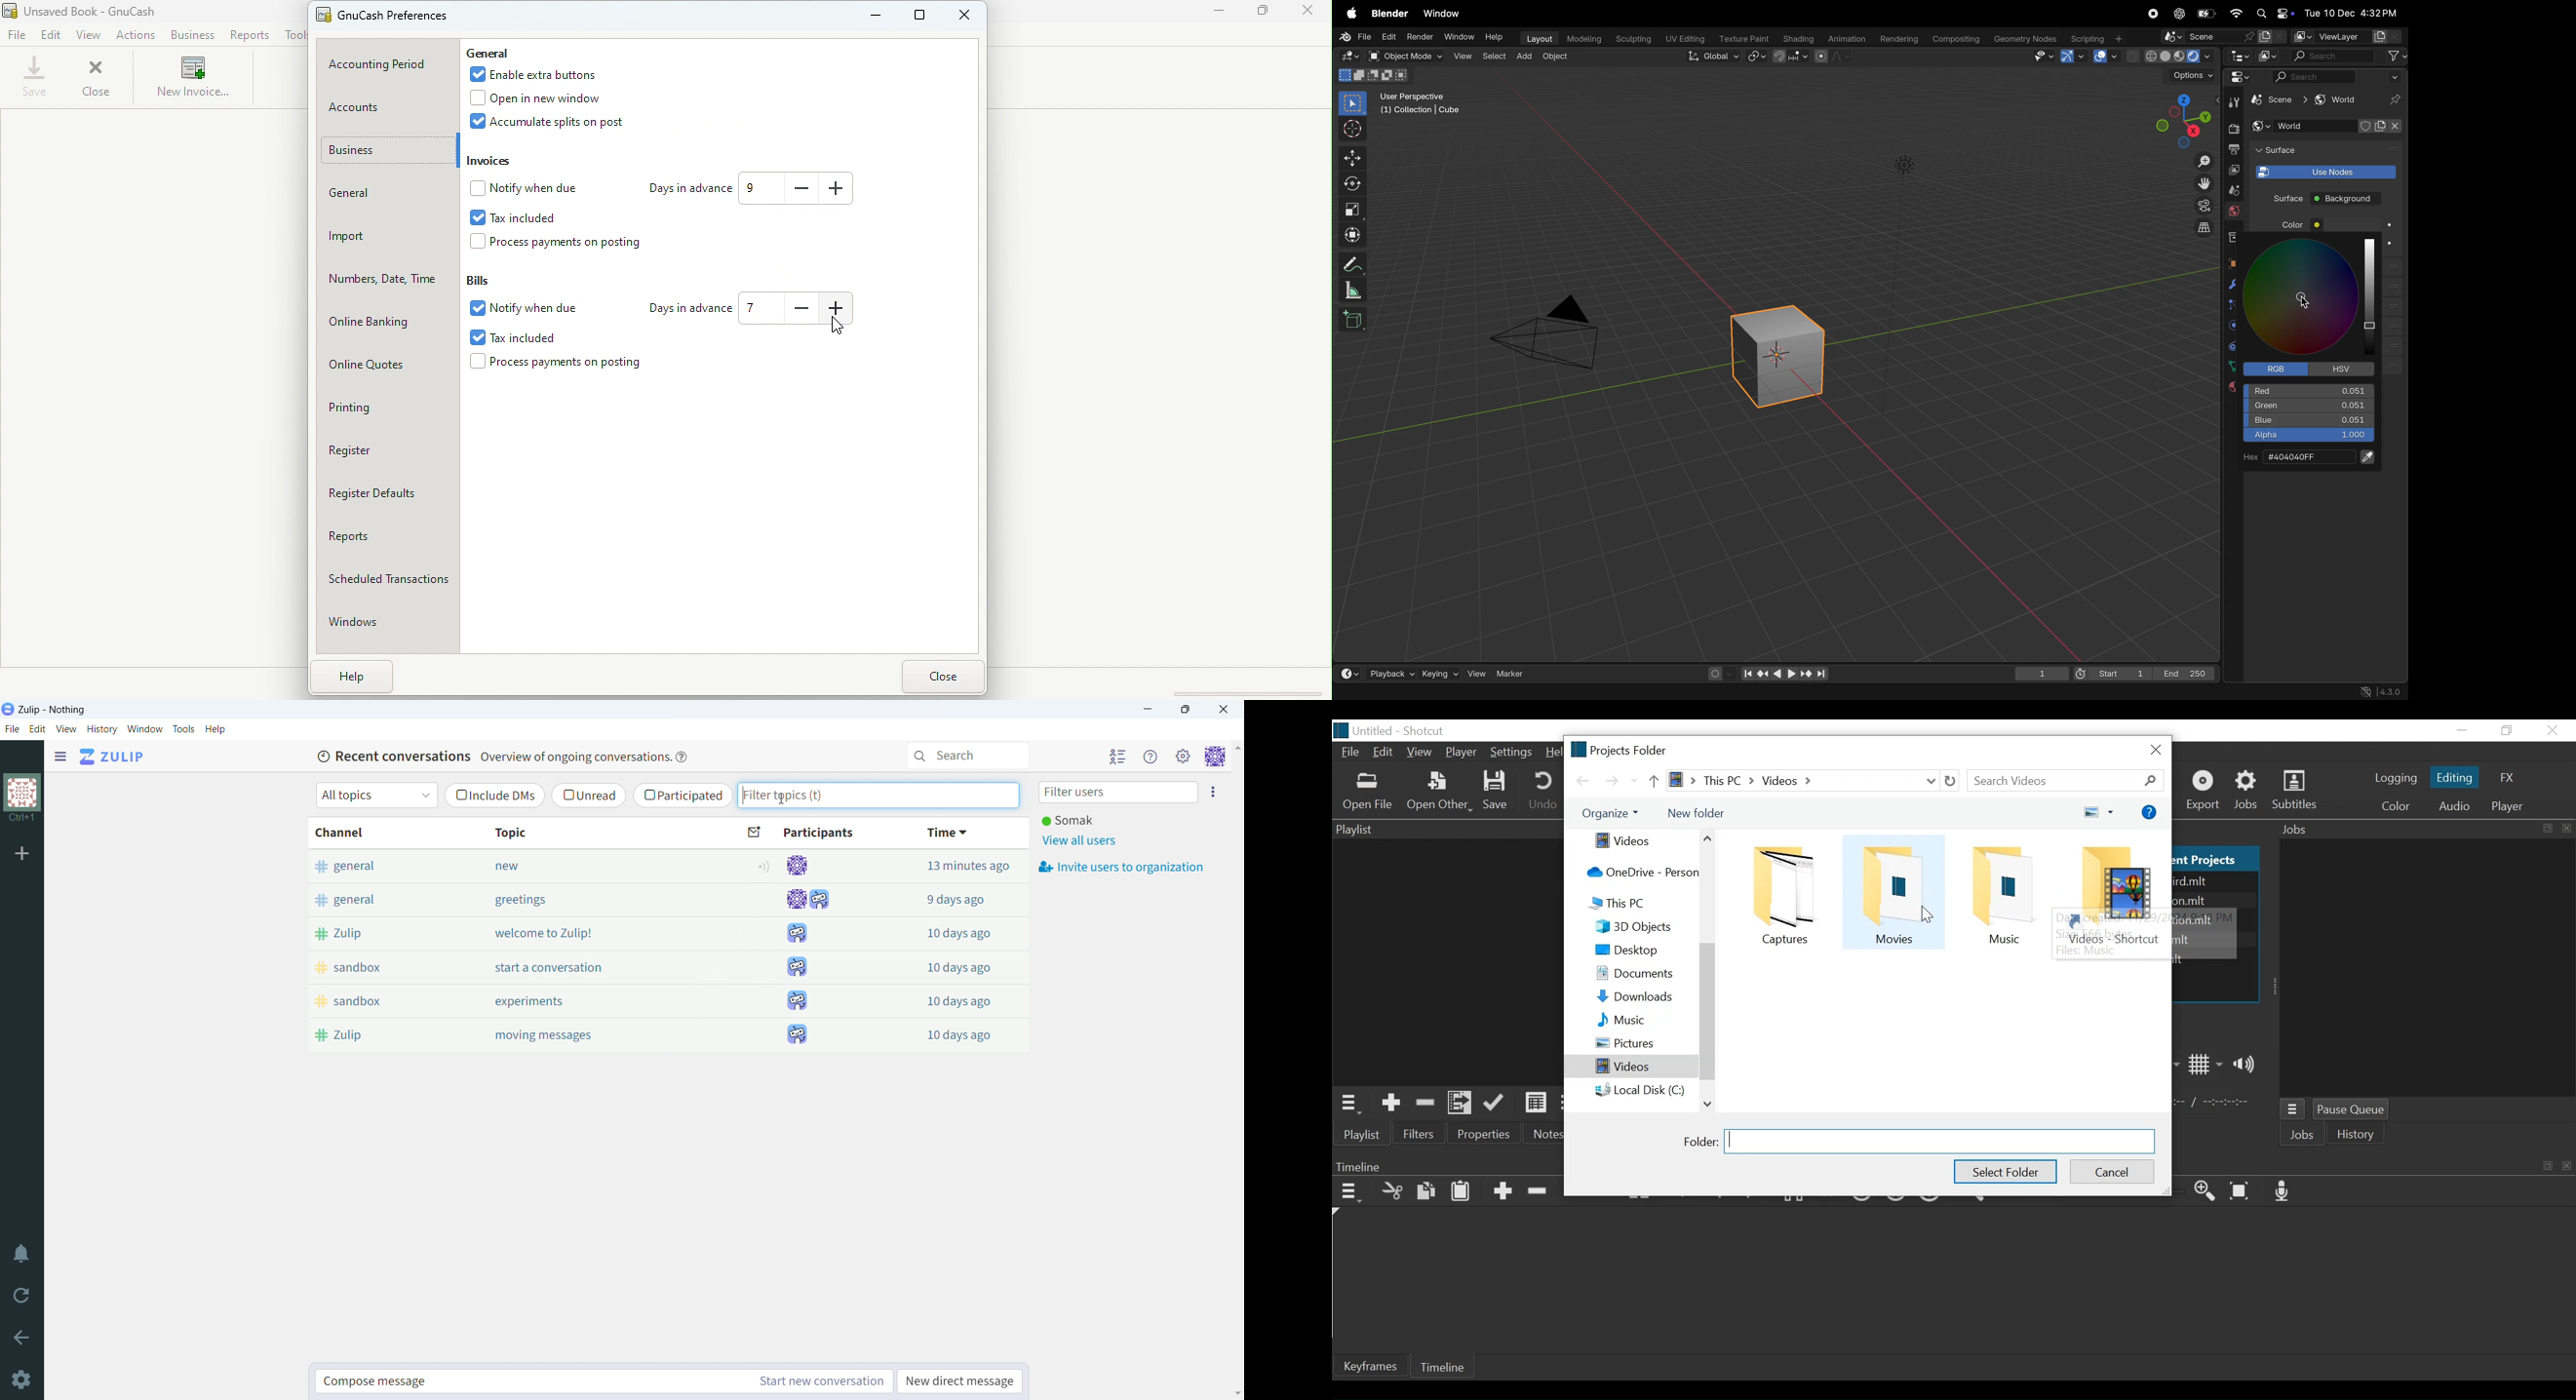 Image resolution: width=2576 pixels, height=1400 pixels. I want to click on Videos, so click(1628, 1065).